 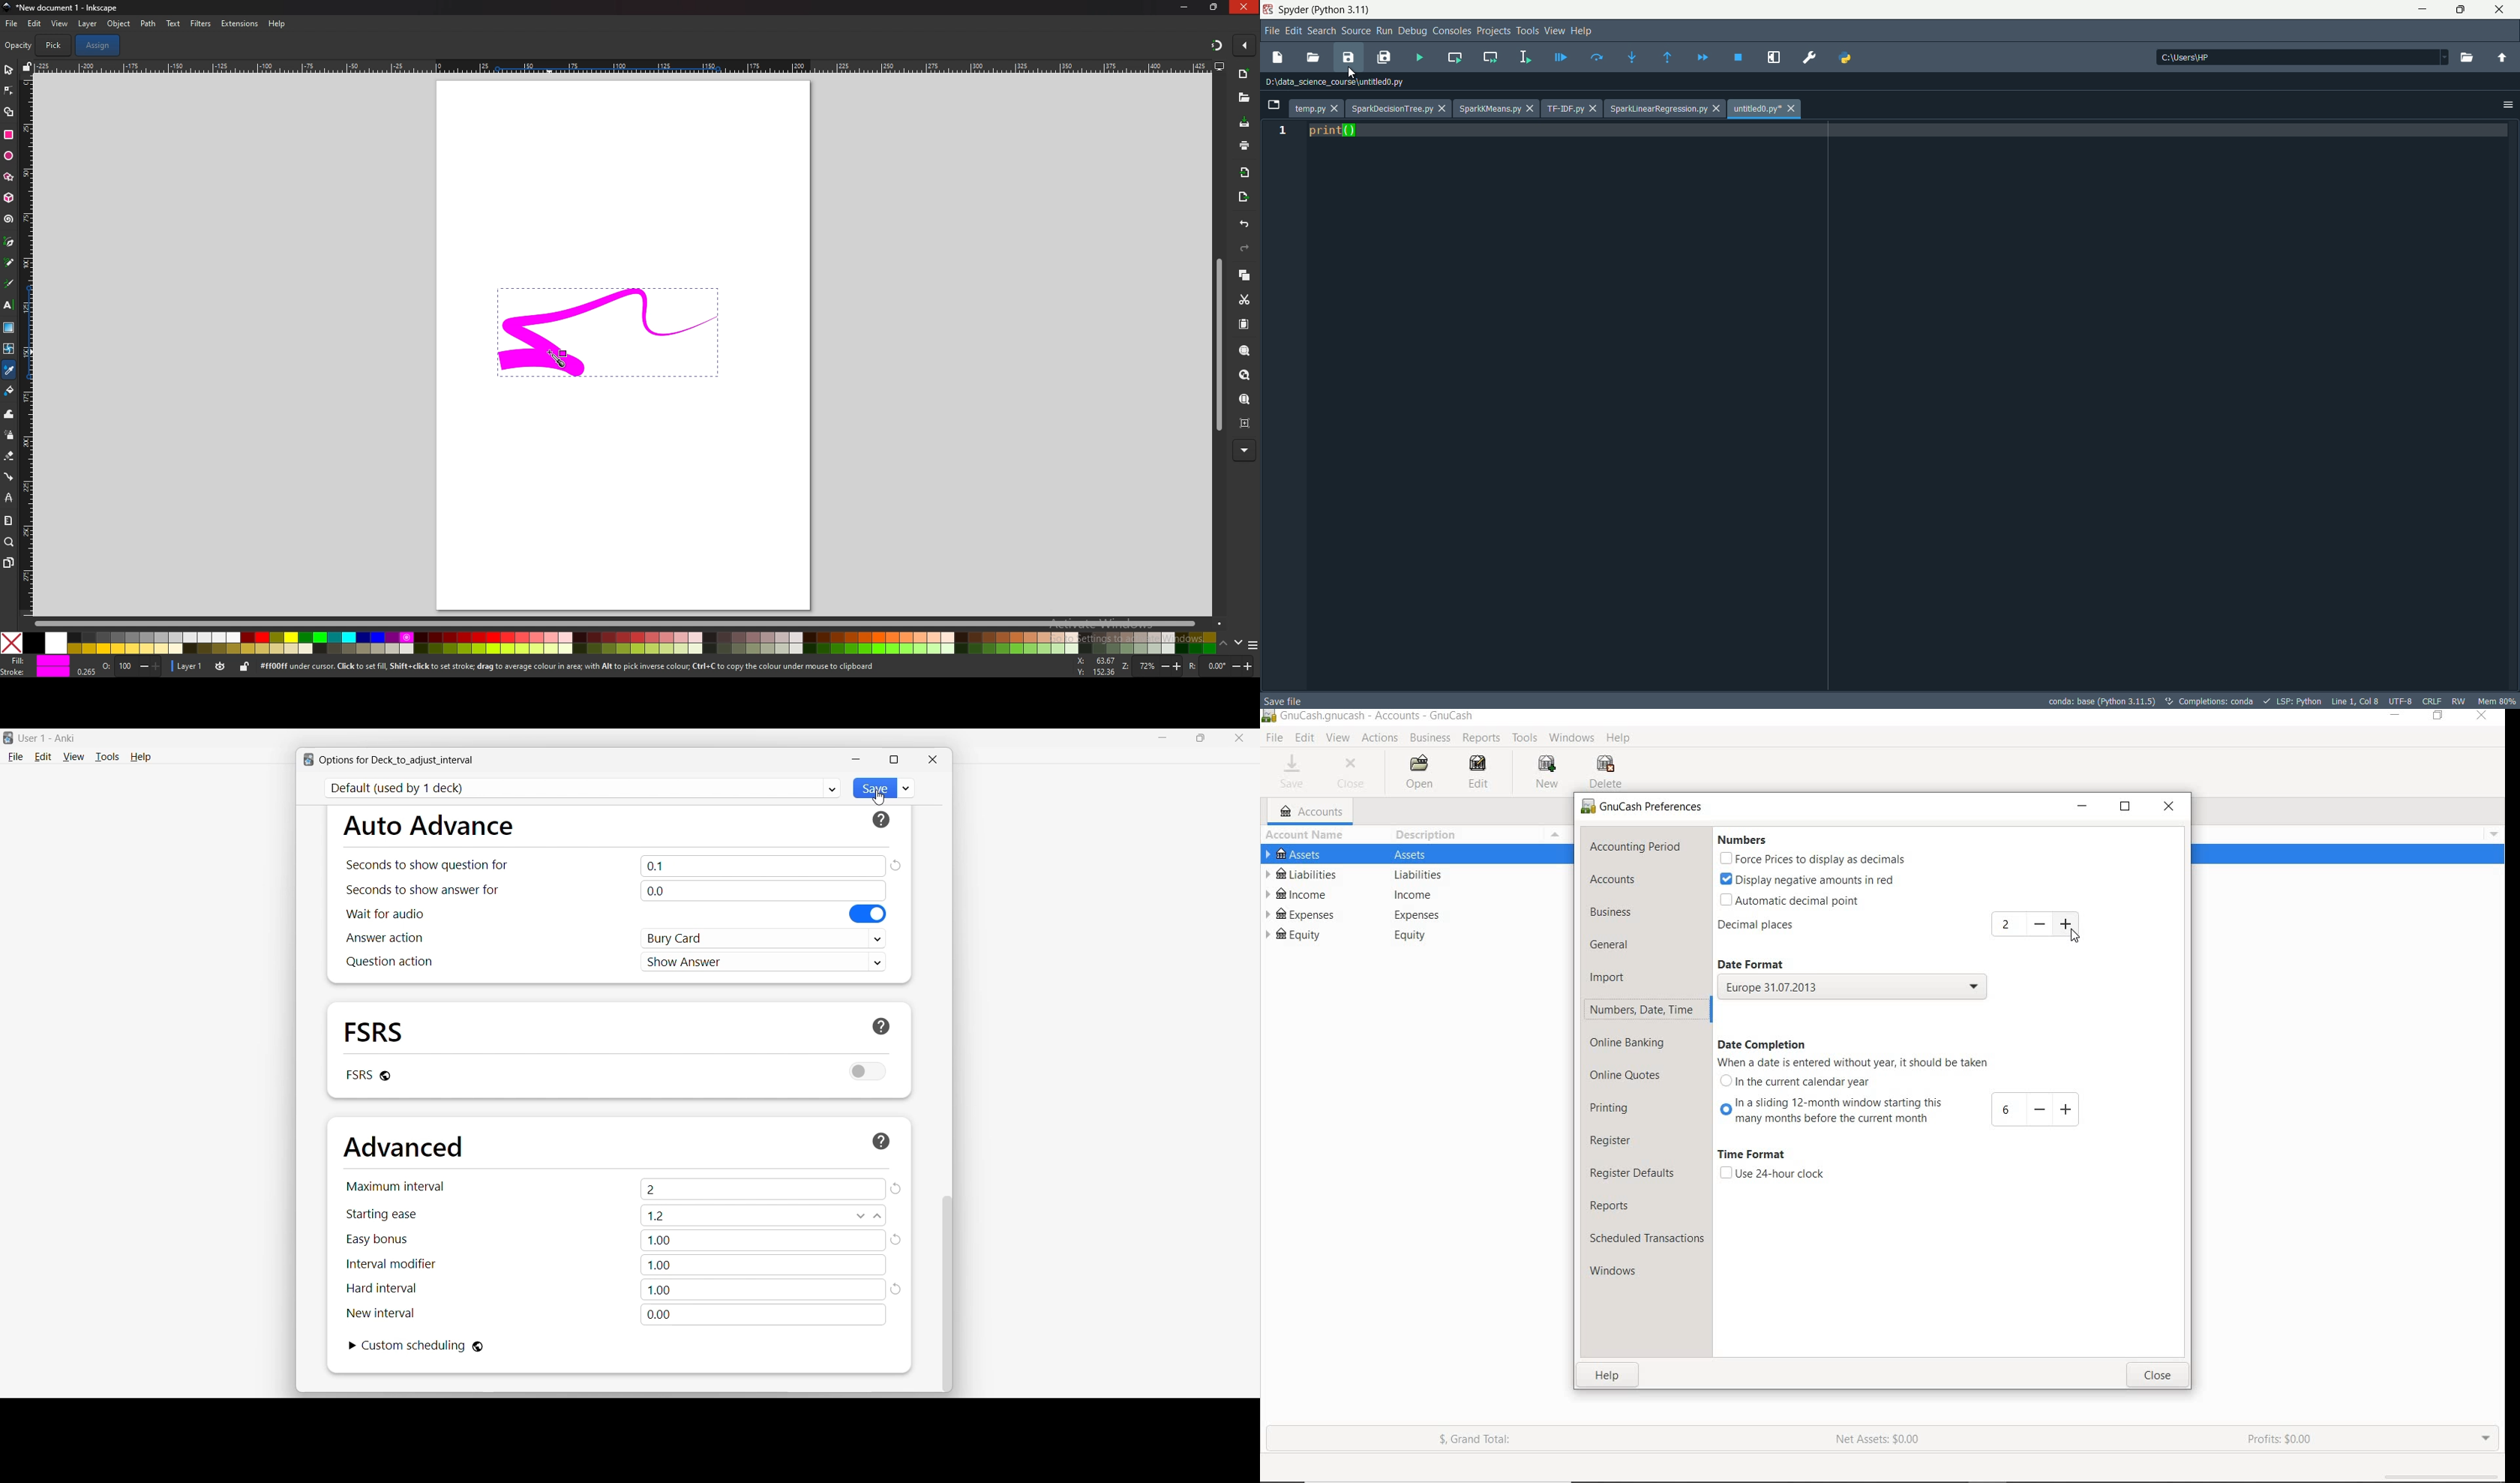 What do you see at coordinates (9, 156) in the screenshot?
I see `ellipse` at bounding box center [9, 156].